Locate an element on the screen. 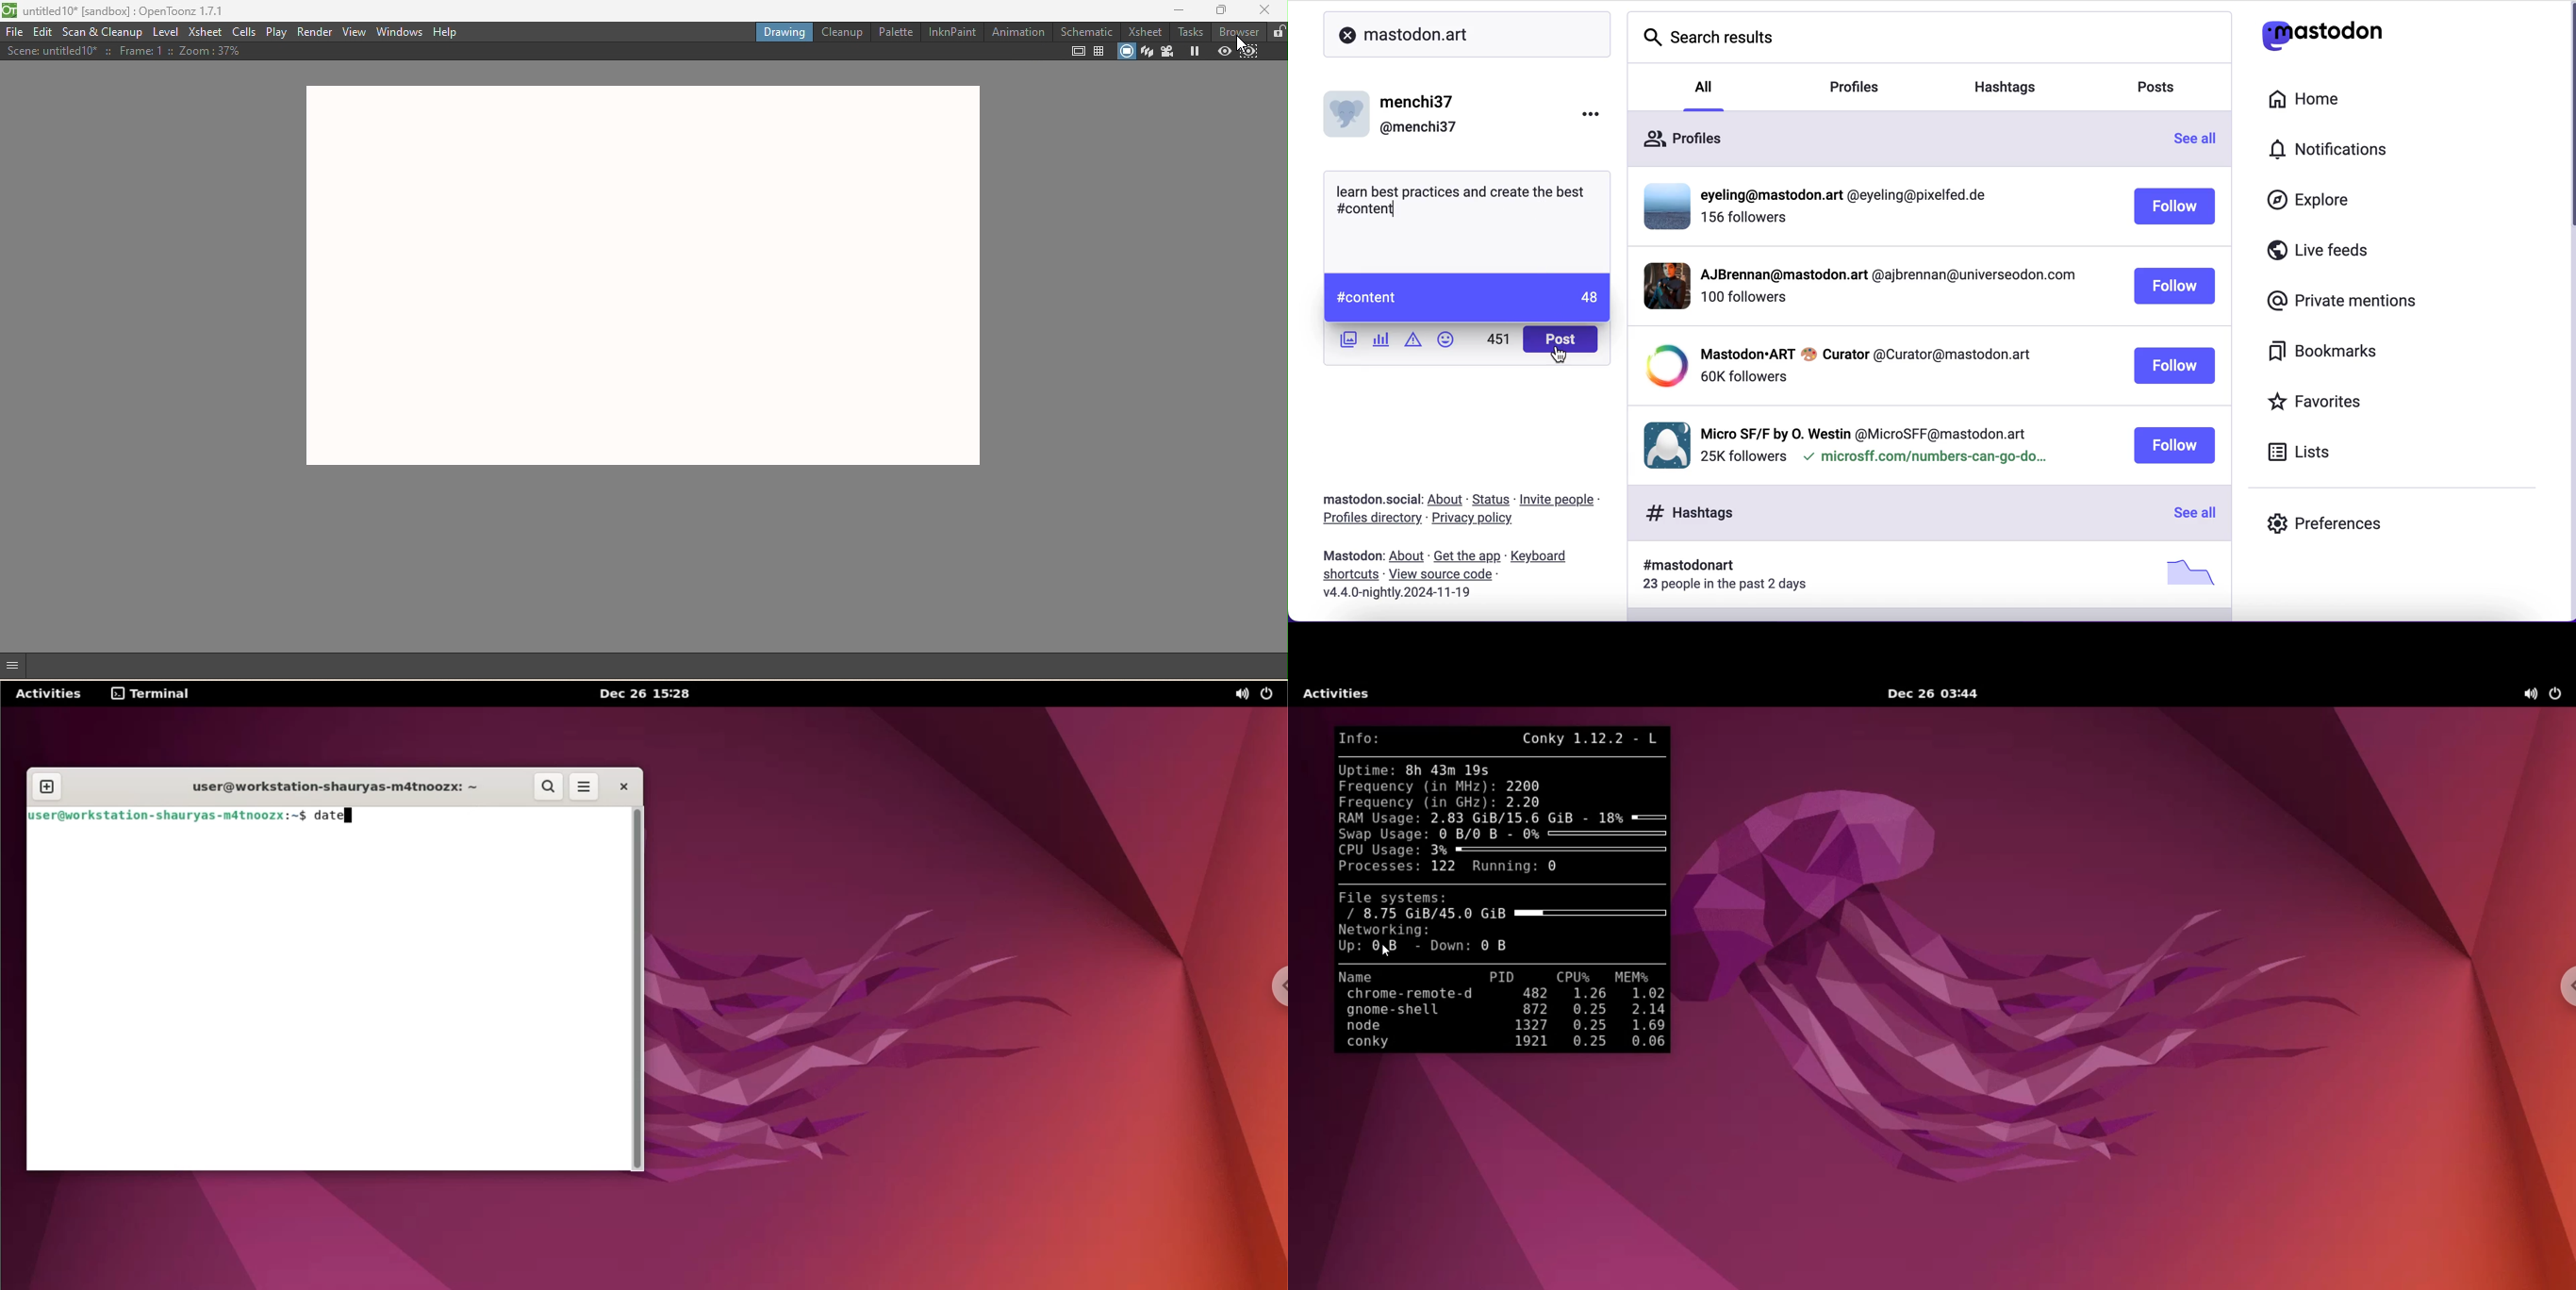  display picture is located at coordinates (1663, 205).